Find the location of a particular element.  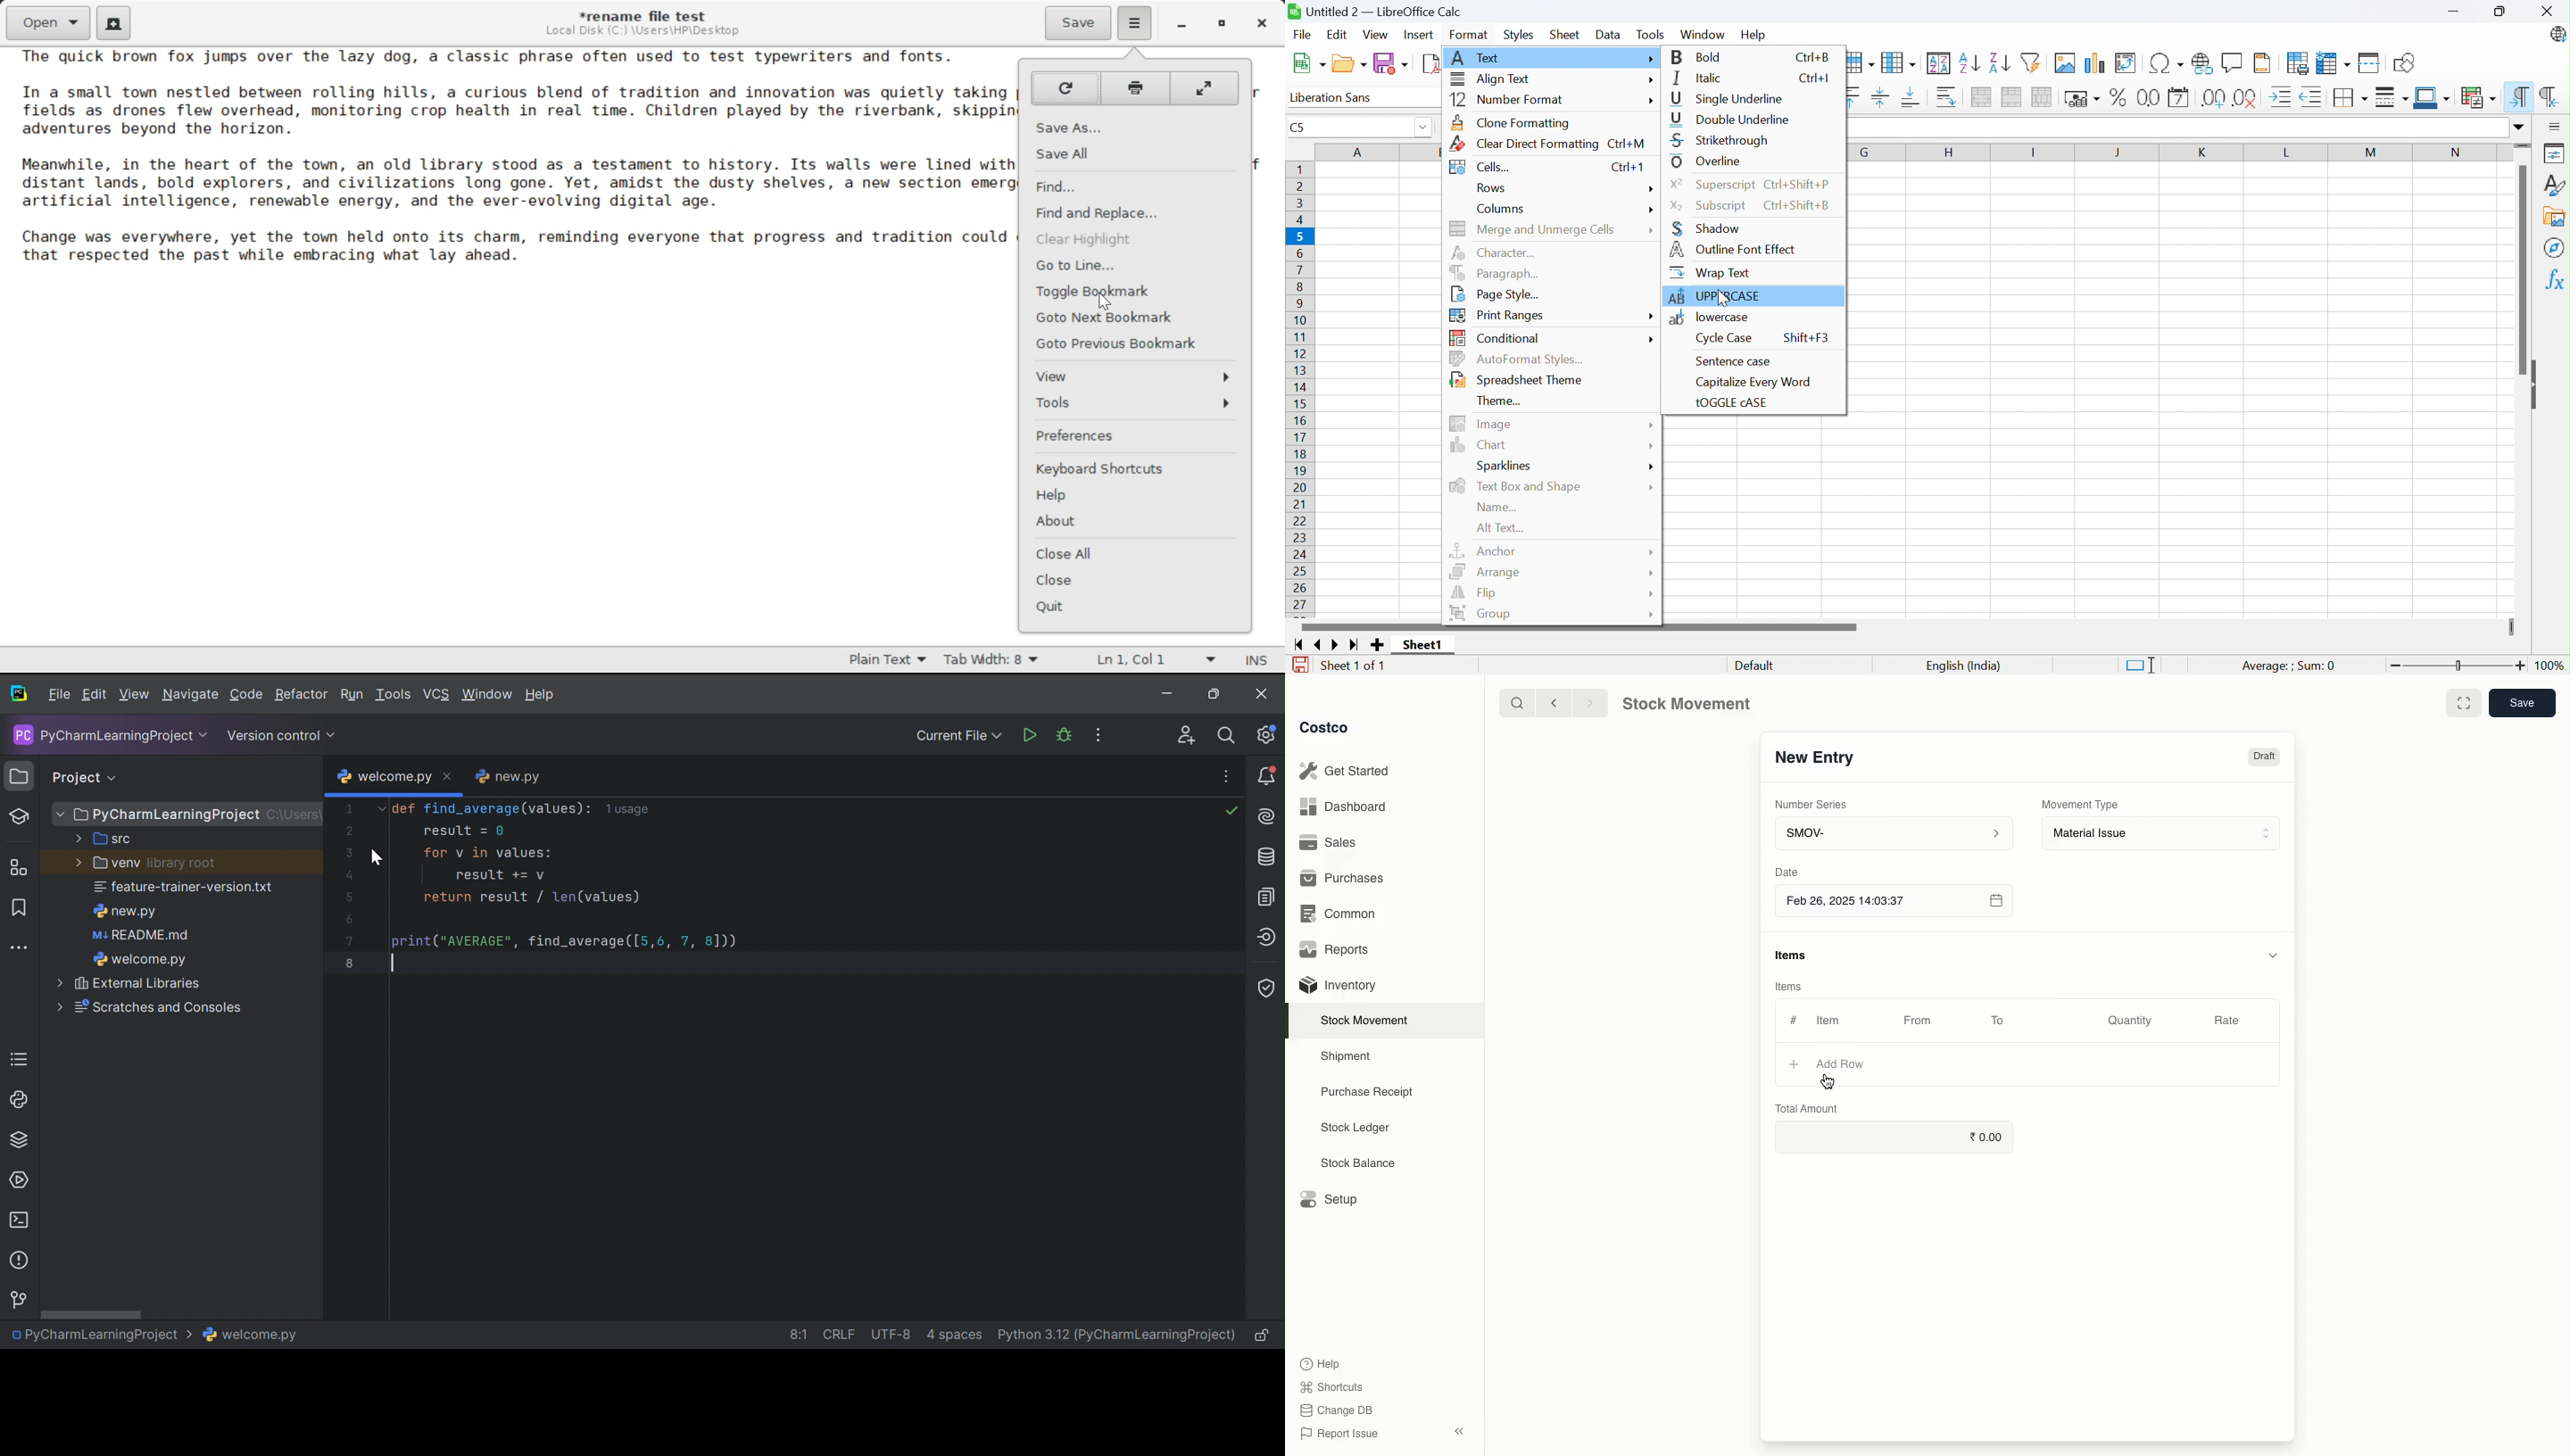

Feb 26, 2025 14:03:37 is located at coordinates (1893, 902).